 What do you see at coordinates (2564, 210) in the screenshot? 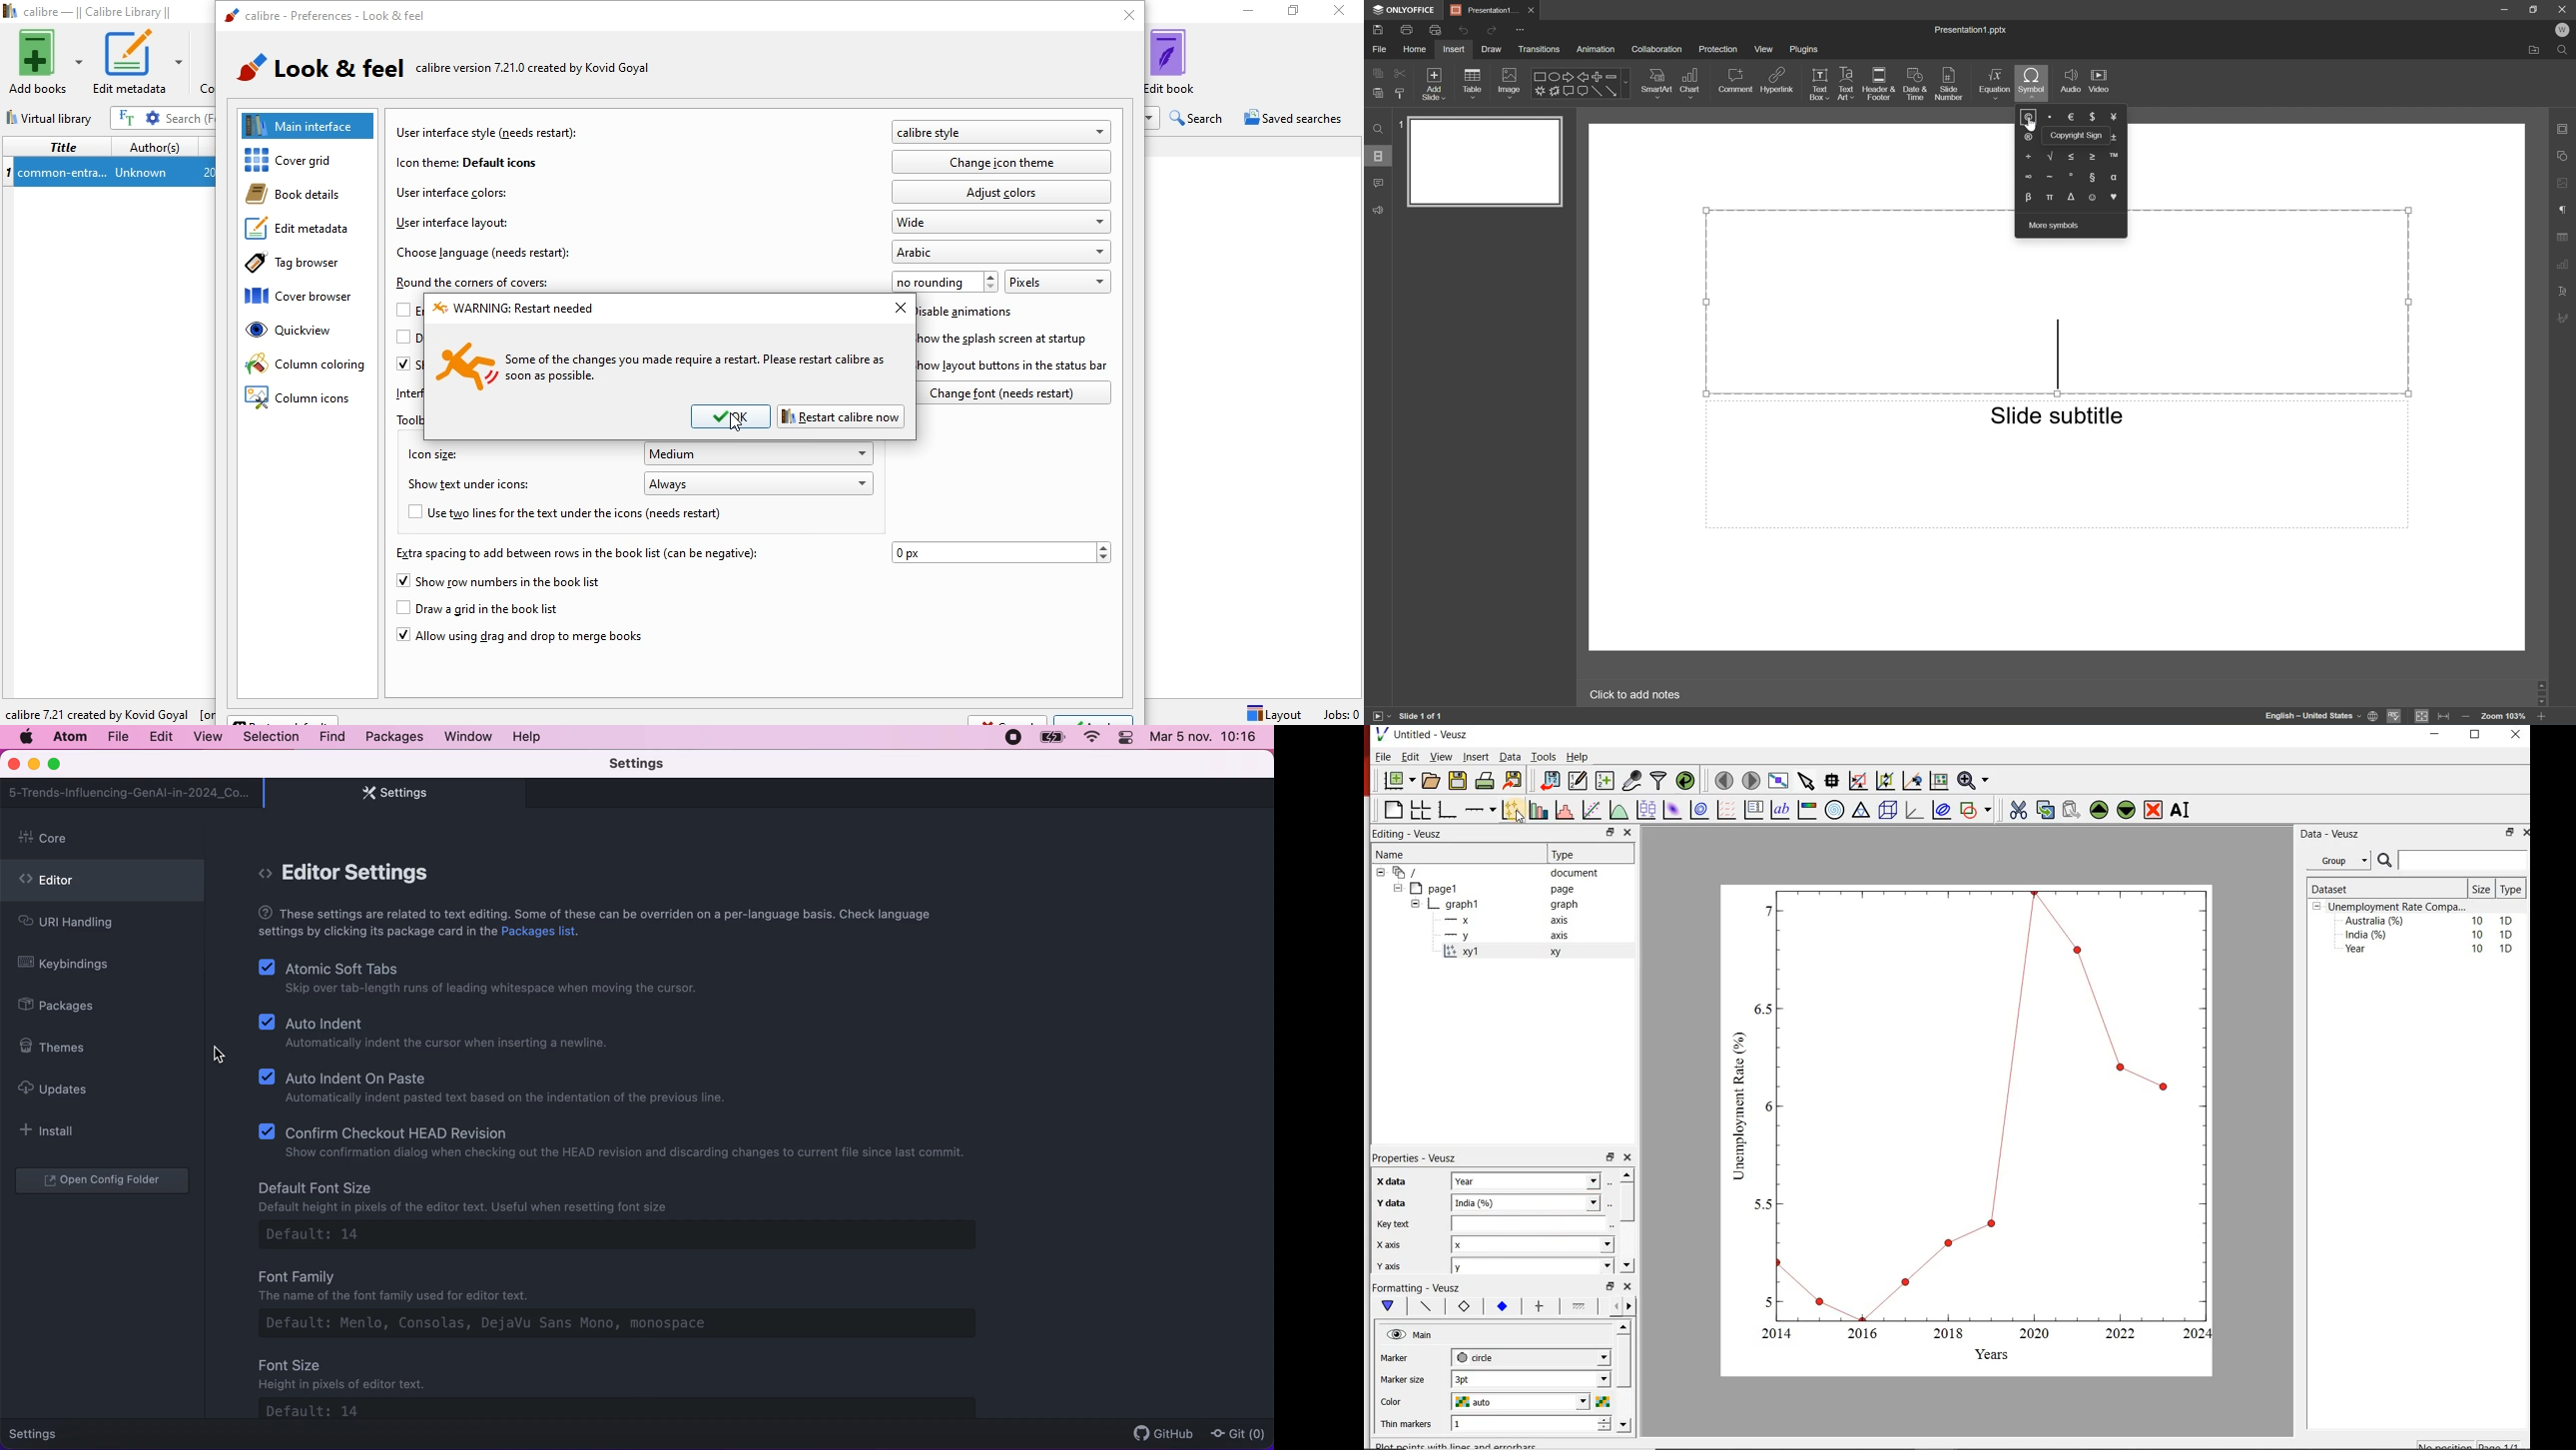
I see `Paragraph settings` at bounding box center [2564, 210].